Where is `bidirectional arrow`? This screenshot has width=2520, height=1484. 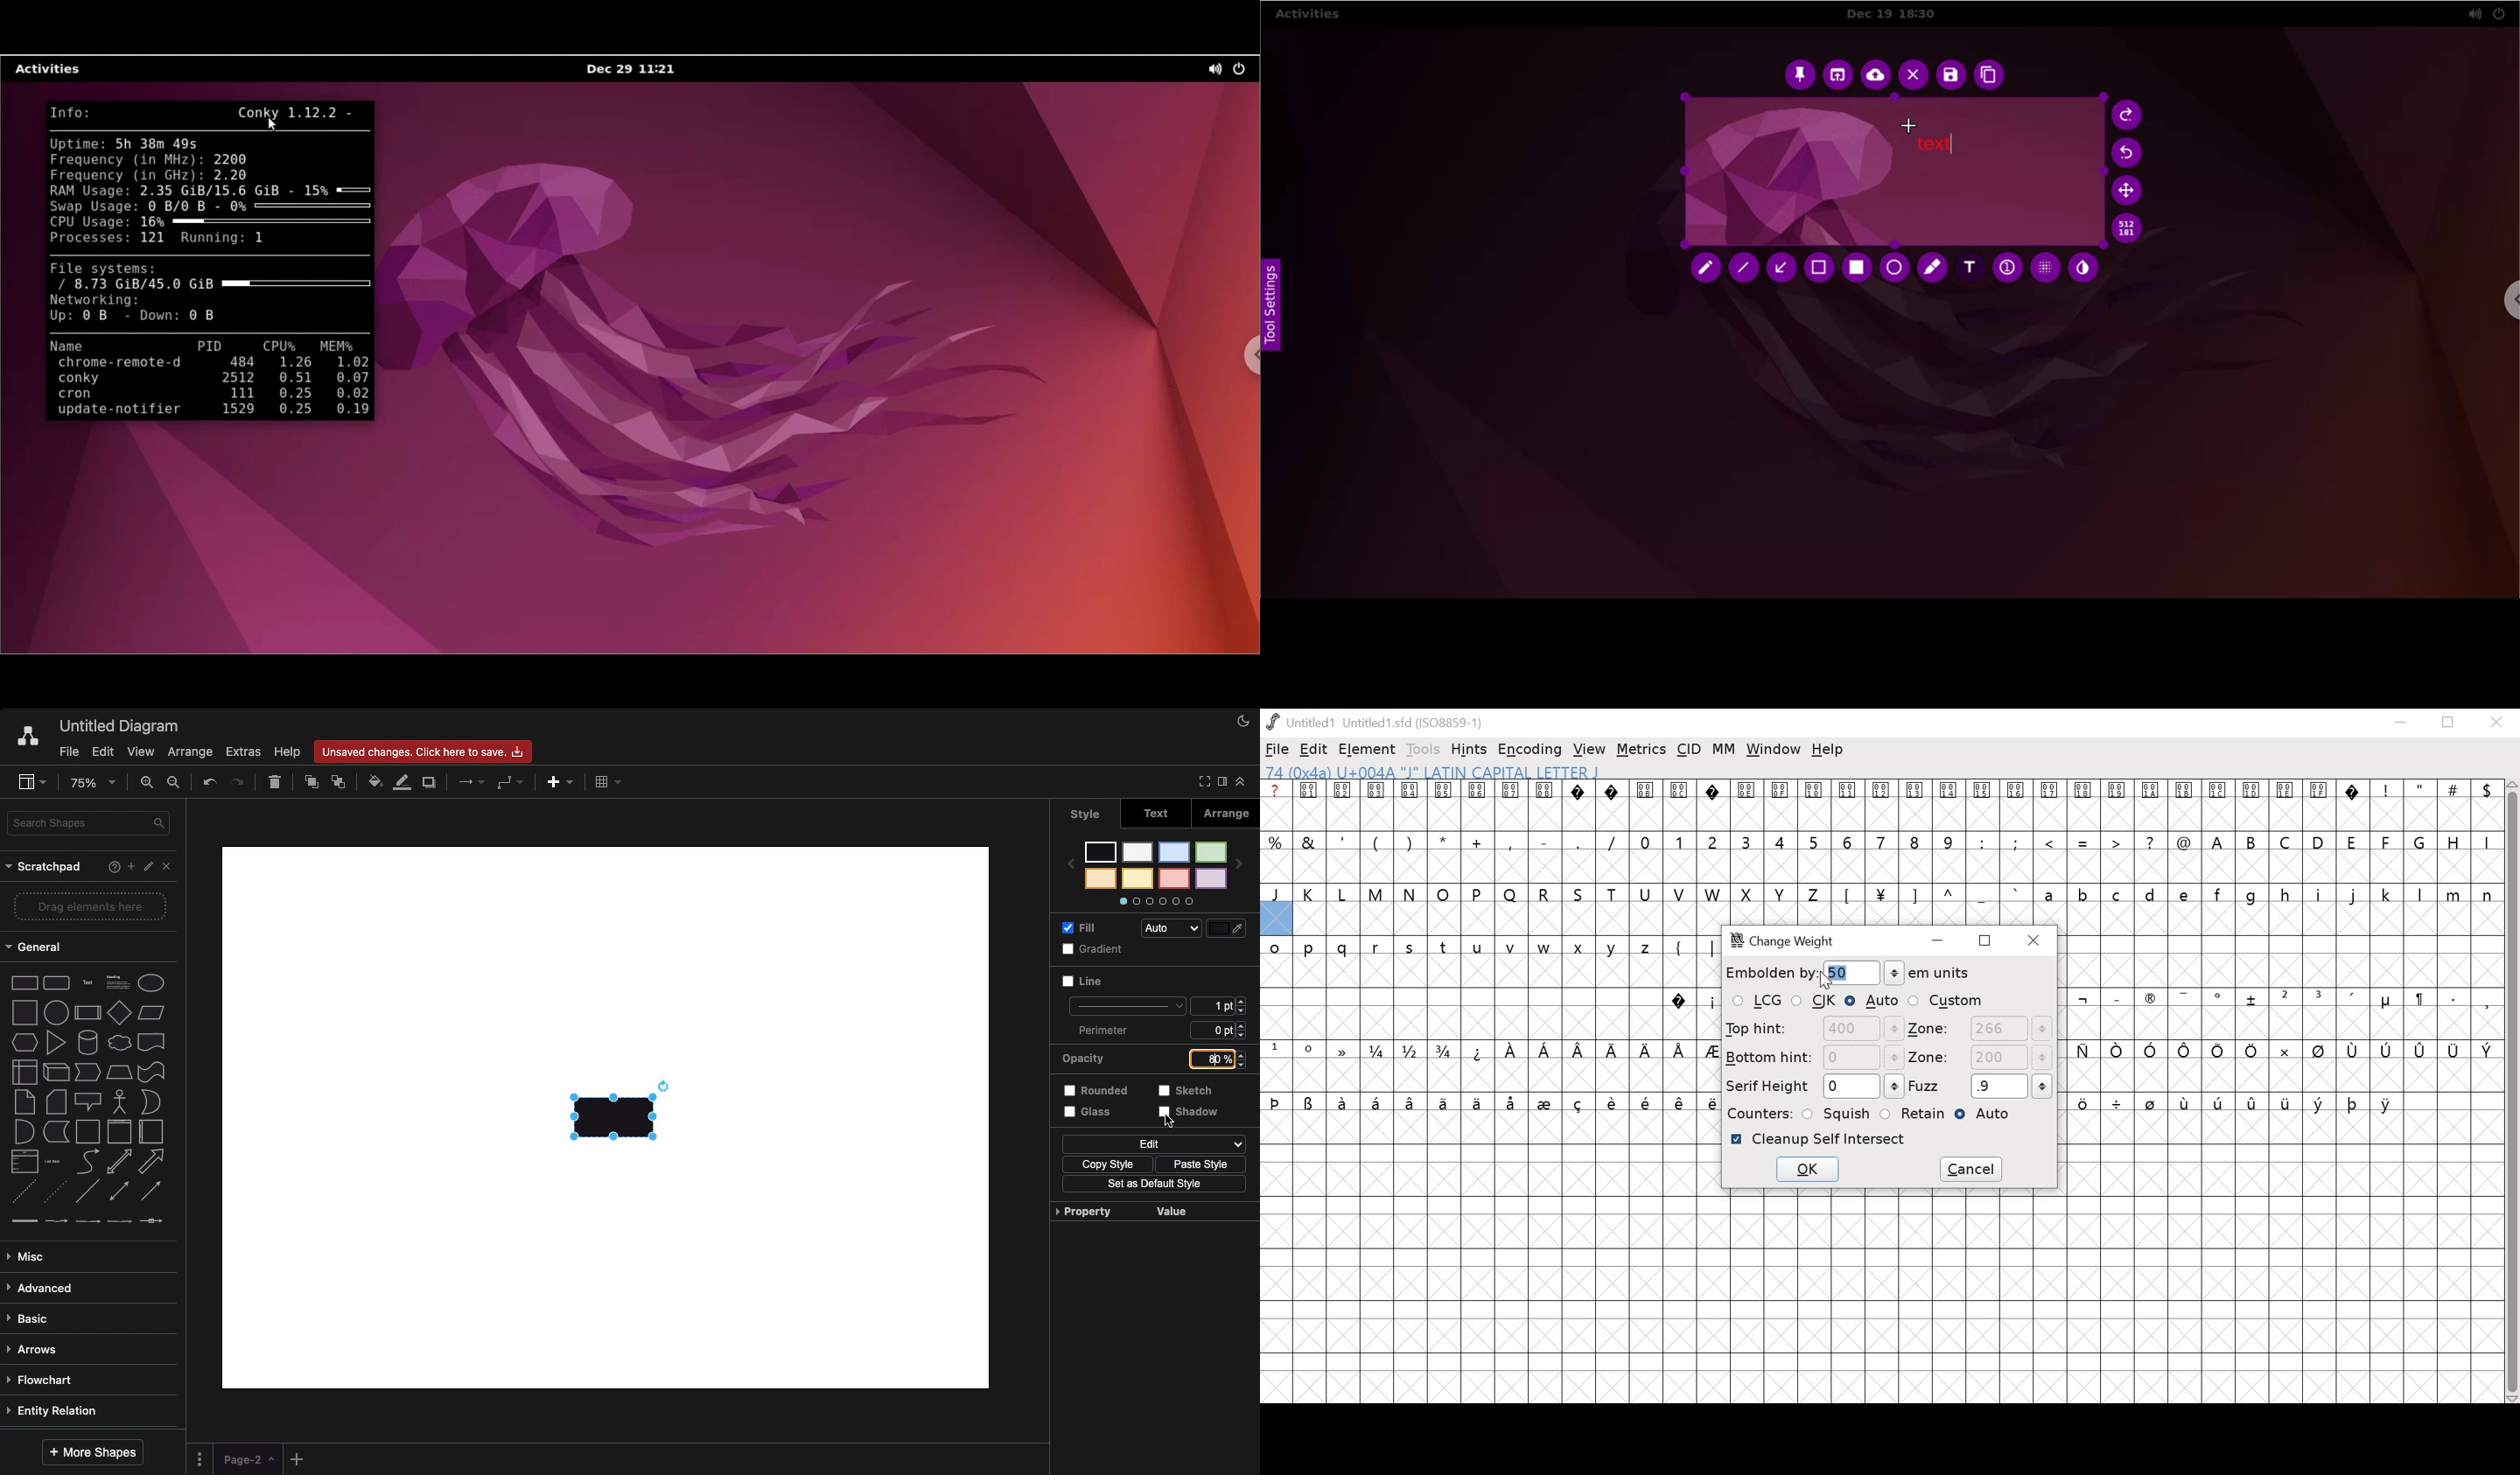 bidirectional arrow is located at coordinates (120, 1163).